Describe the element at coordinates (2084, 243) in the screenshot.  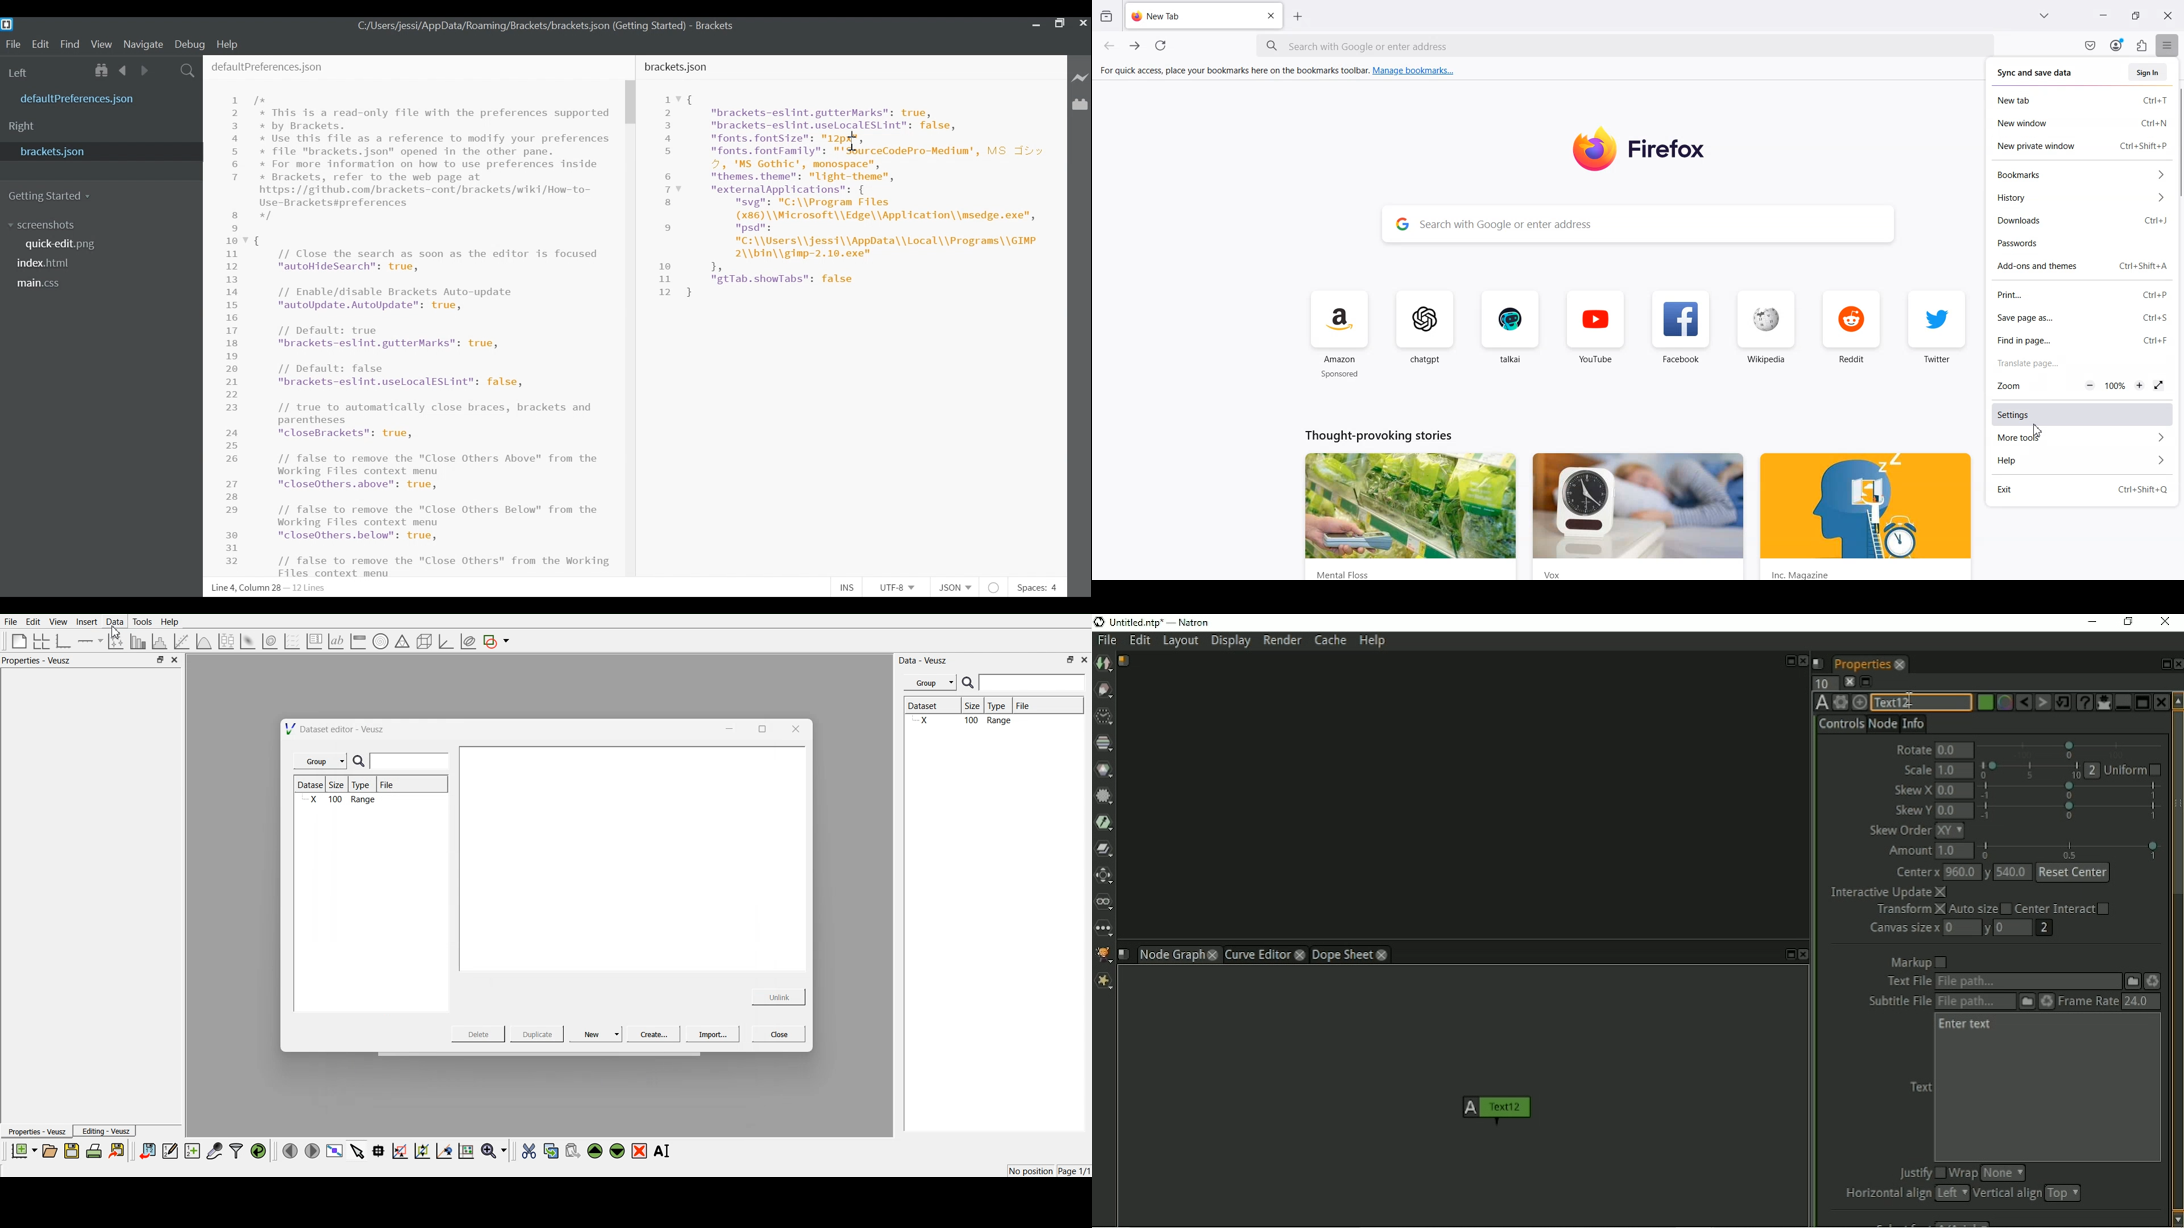
I see `Passwords` at that location.